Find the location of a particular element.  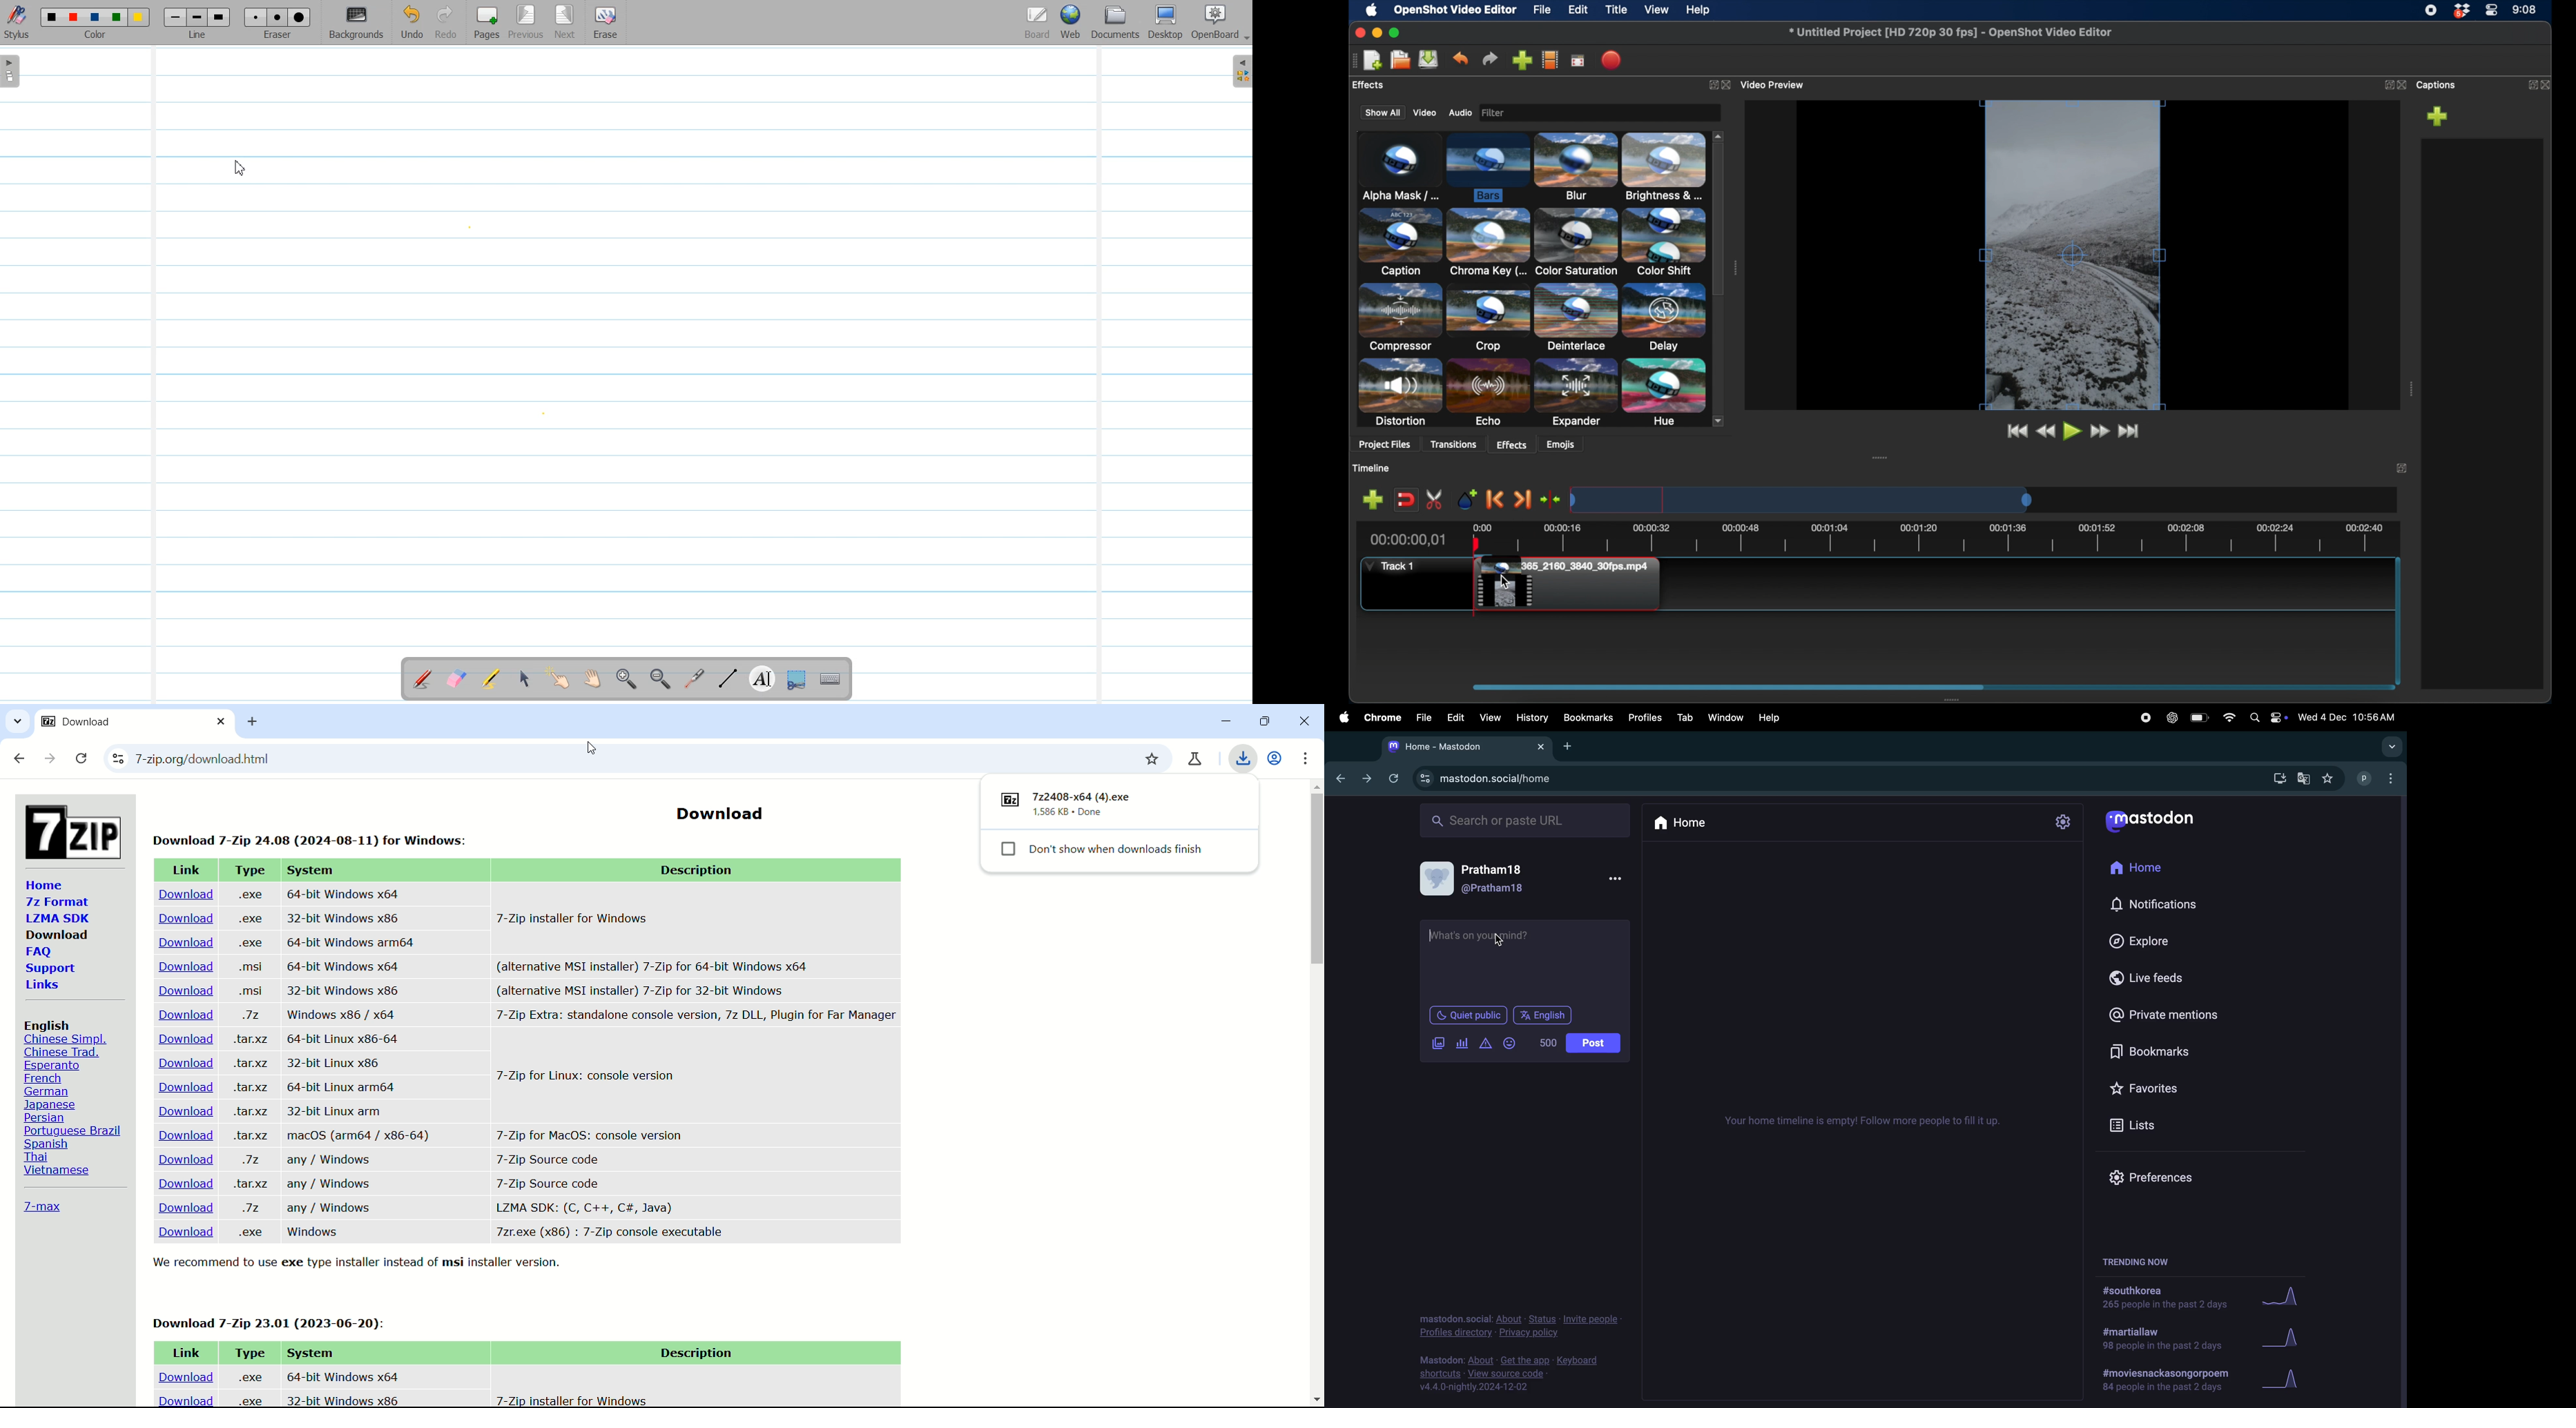

trending is located at coordinates (2166, 1379).